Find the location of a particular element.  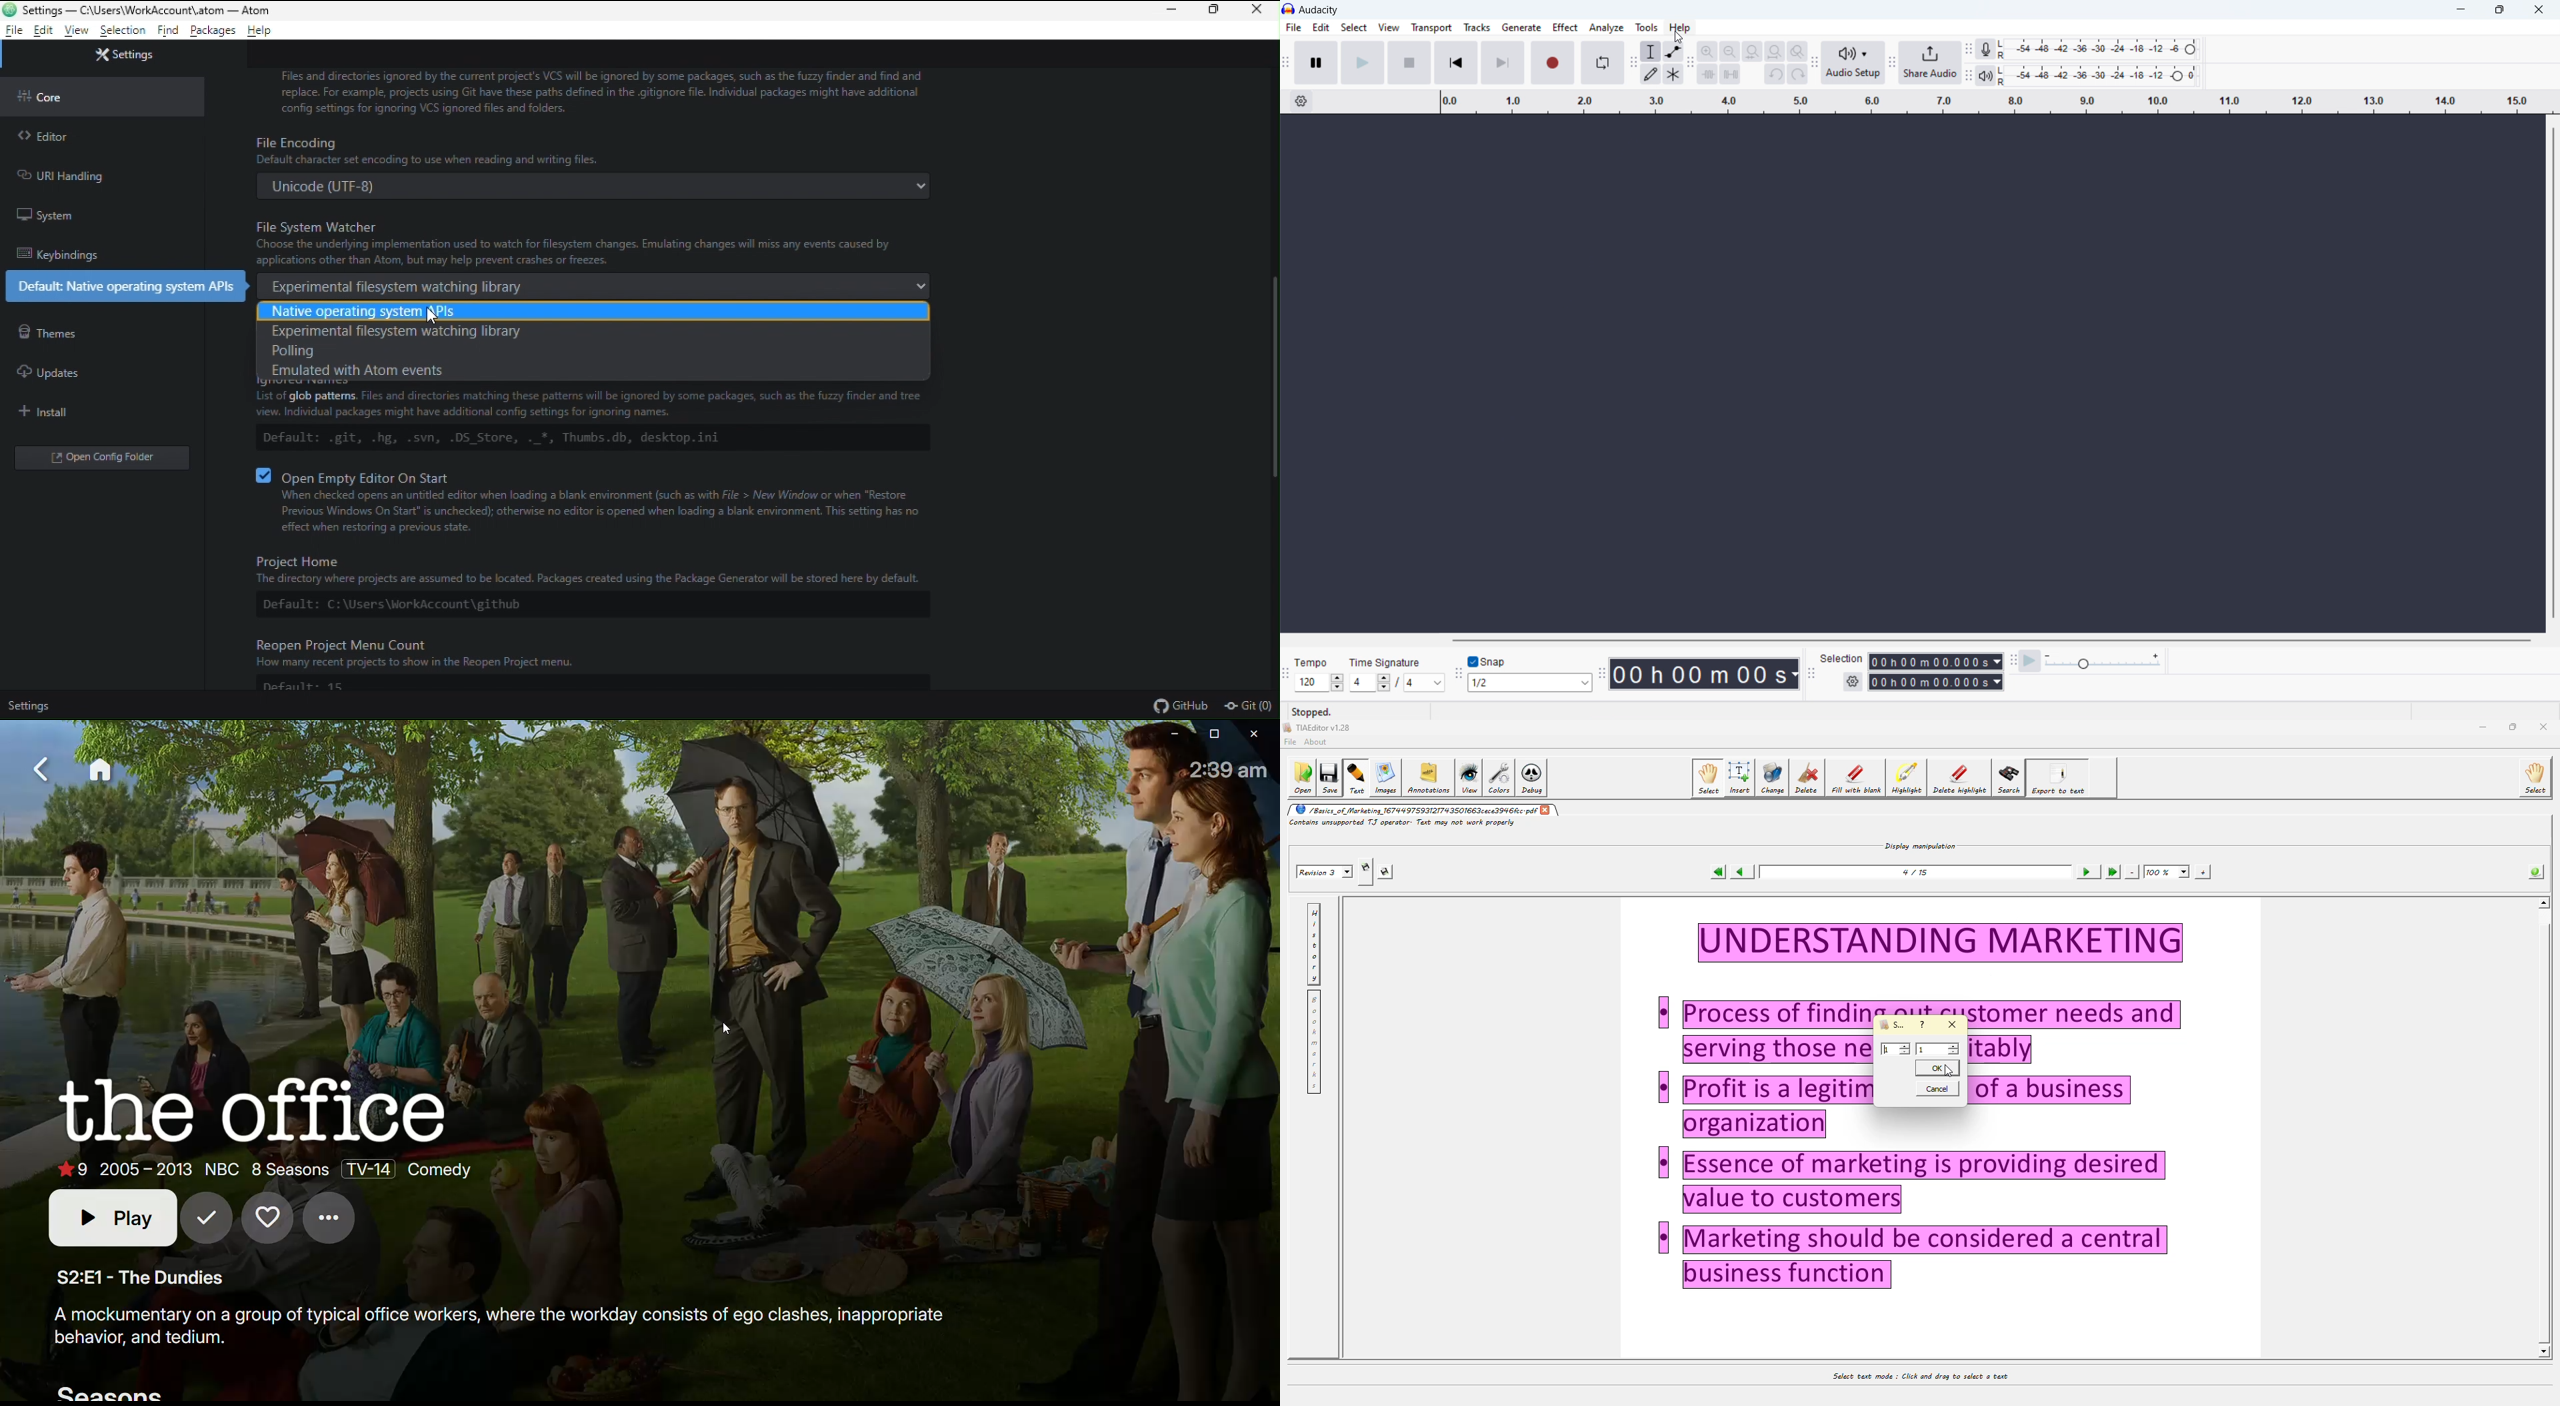

title is located at coordinates (1319, 10).